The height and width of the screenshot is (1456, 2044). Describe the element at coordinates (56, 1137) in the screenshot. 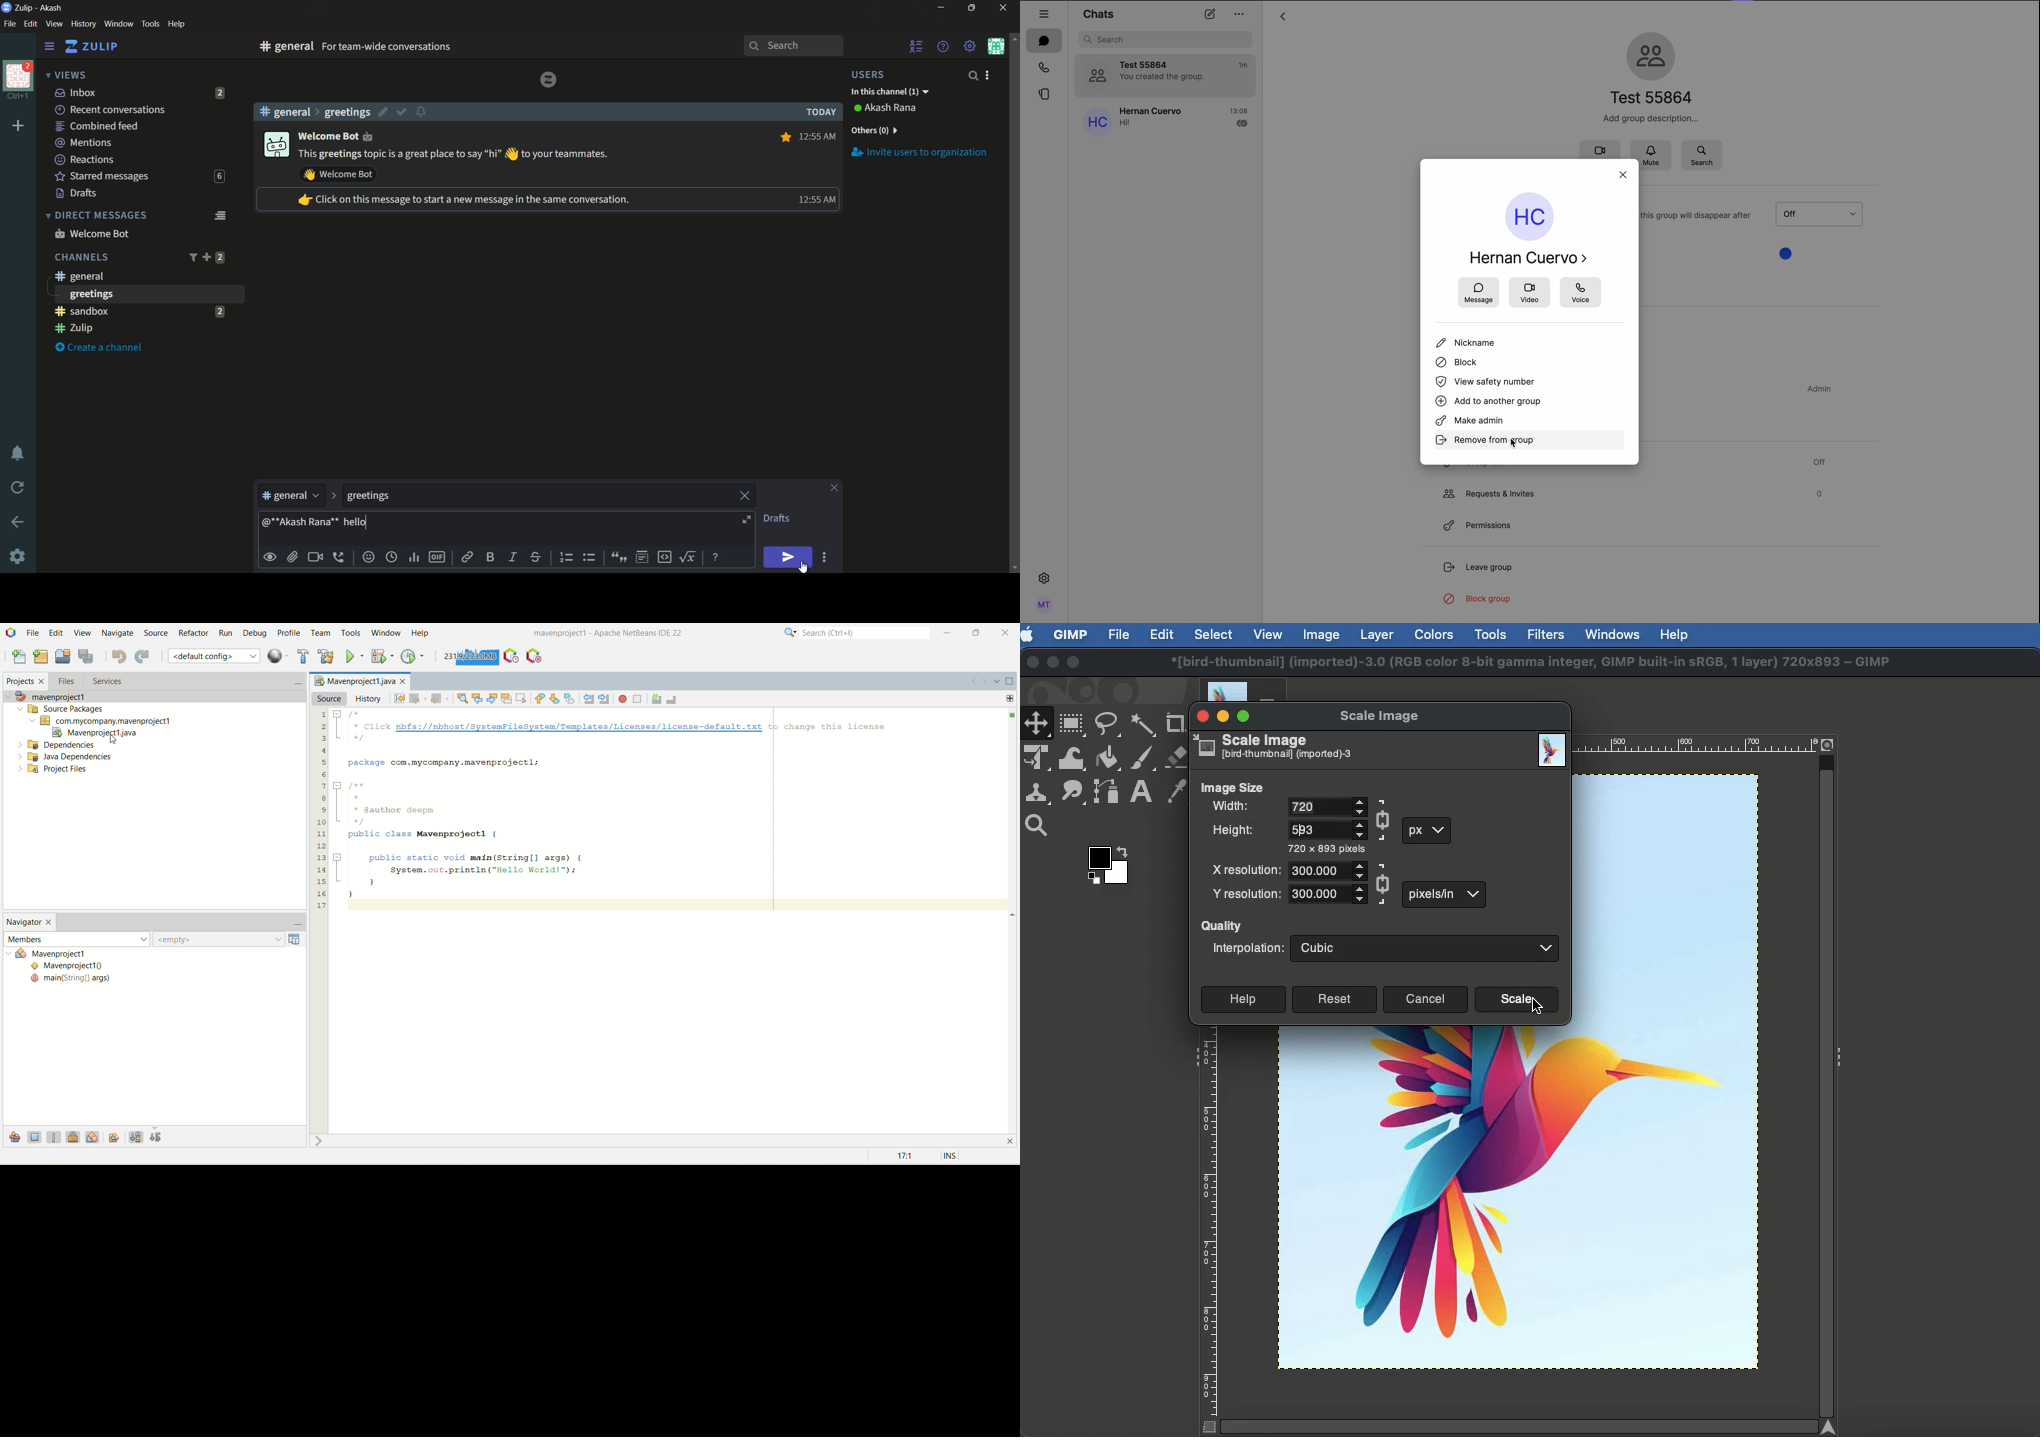

I see `show static members` at that location.